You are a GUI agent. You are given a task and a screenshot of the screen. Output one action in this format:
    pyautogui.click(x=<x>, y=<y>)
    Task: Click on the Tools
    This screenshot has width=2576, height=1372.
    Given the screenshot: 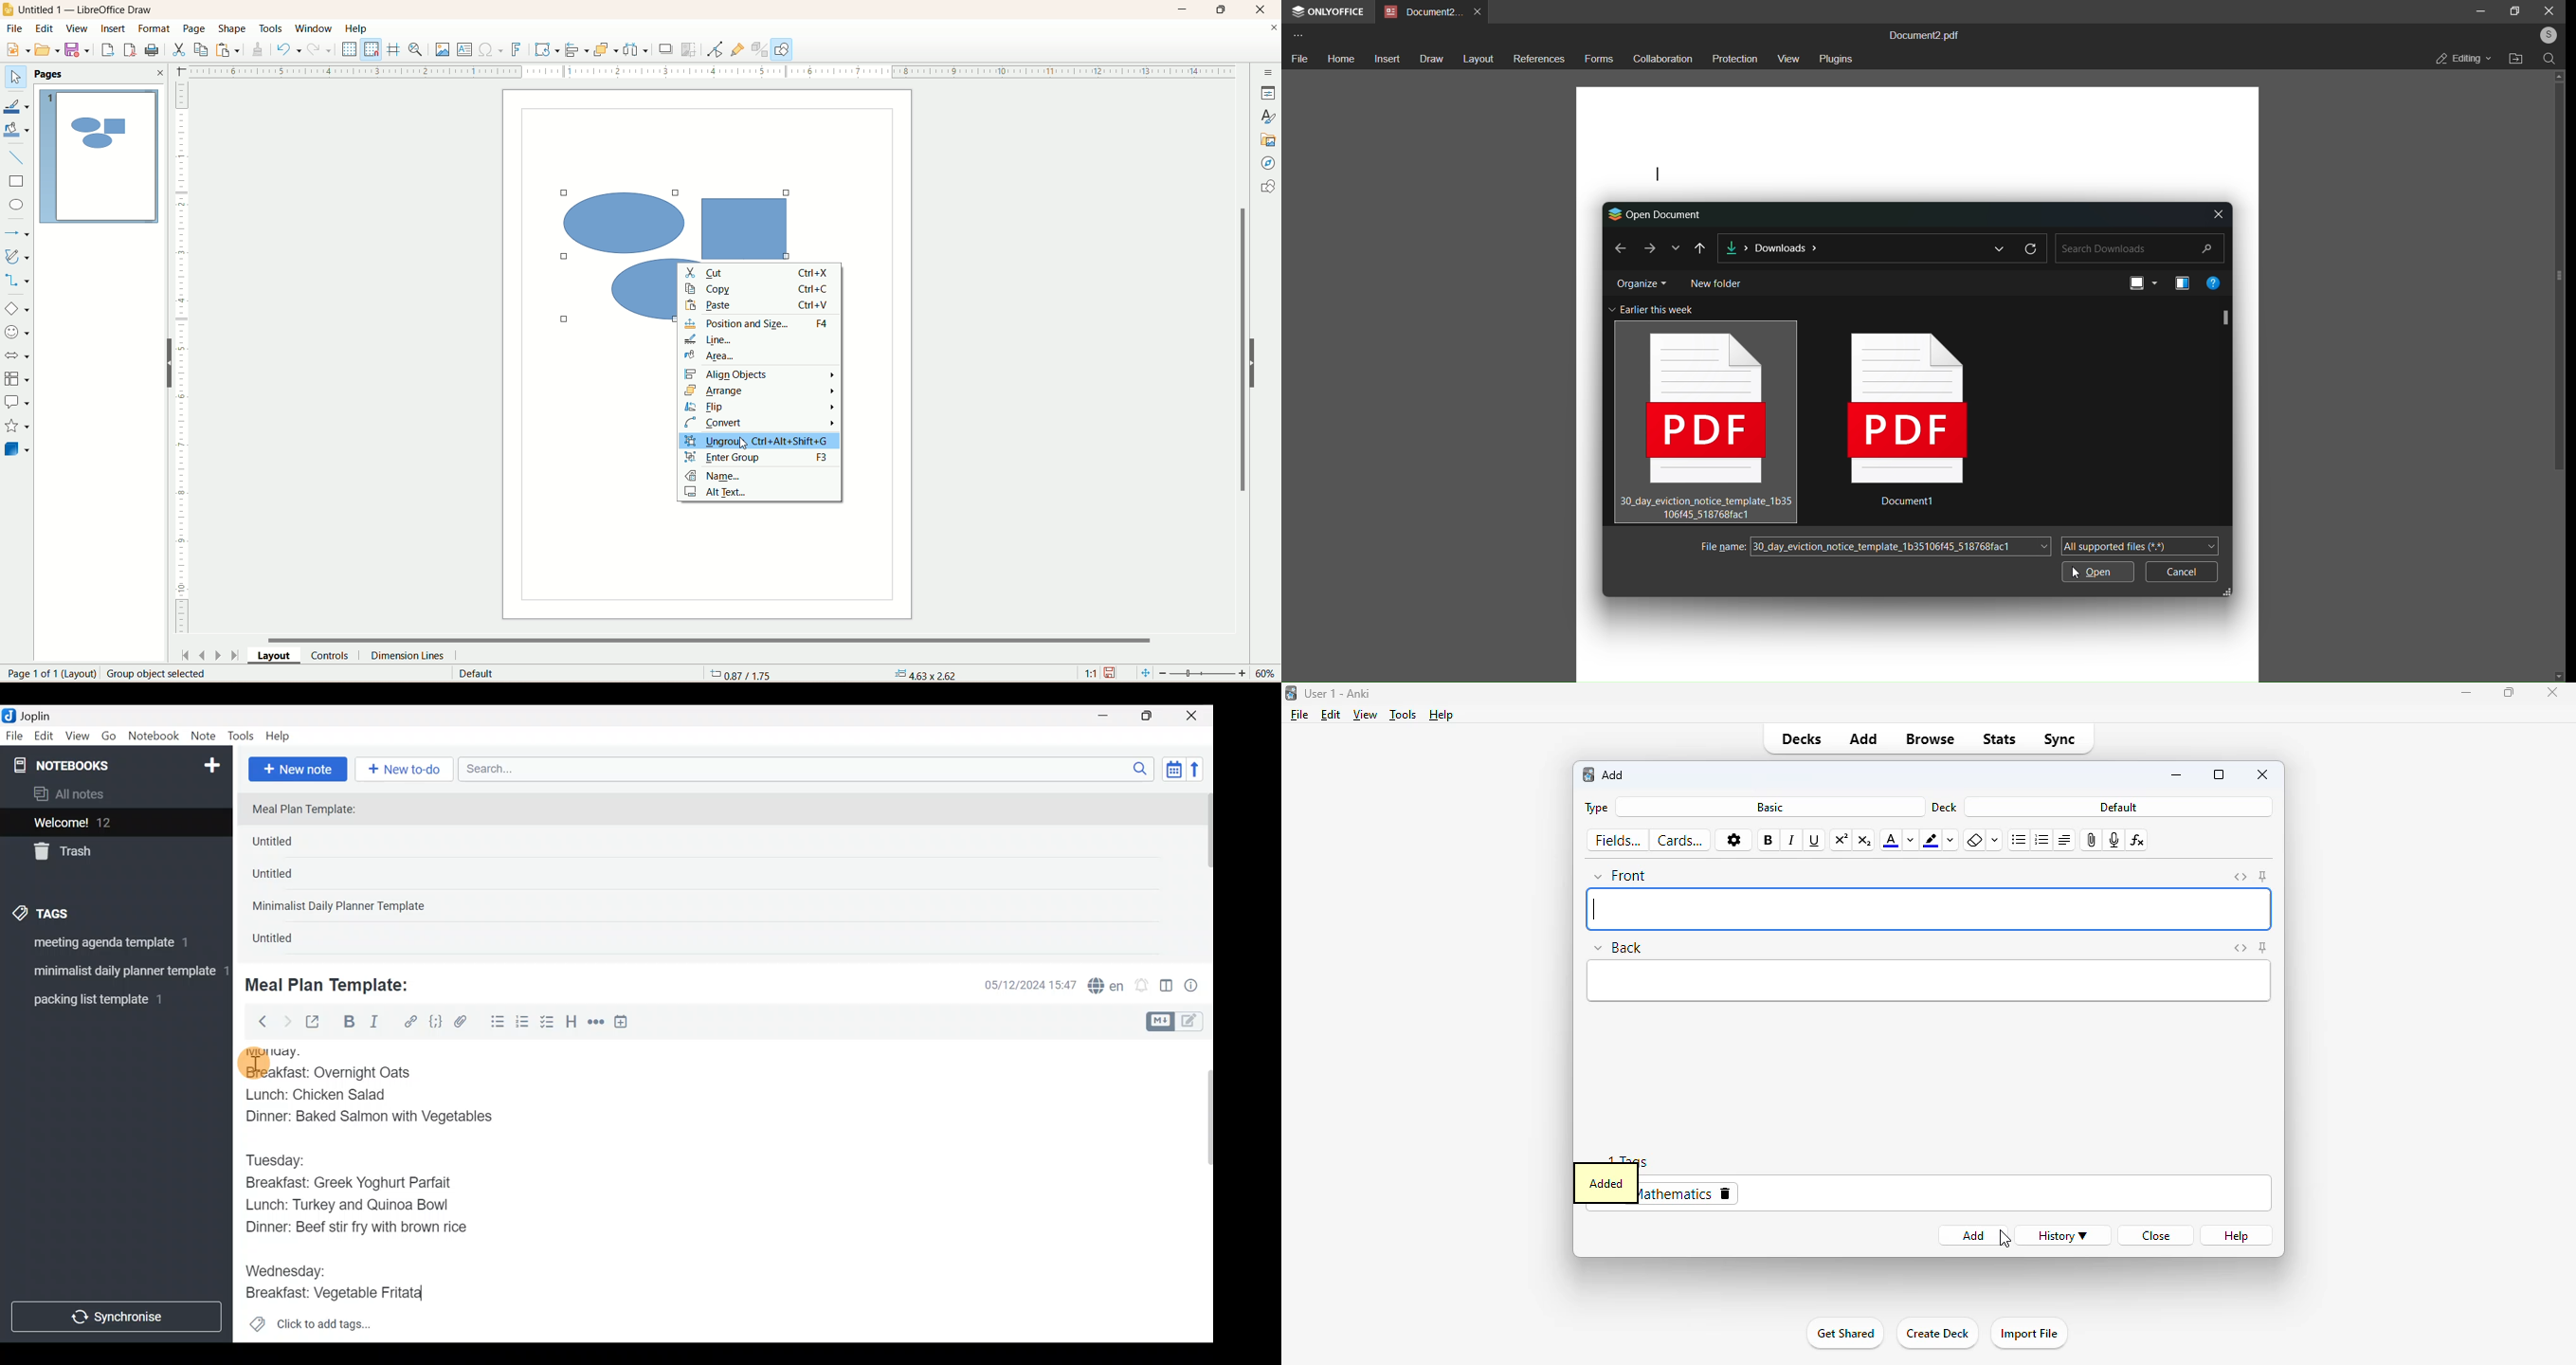 What is the action you would take?
    pyautogui.click(x=241, y=737)
    